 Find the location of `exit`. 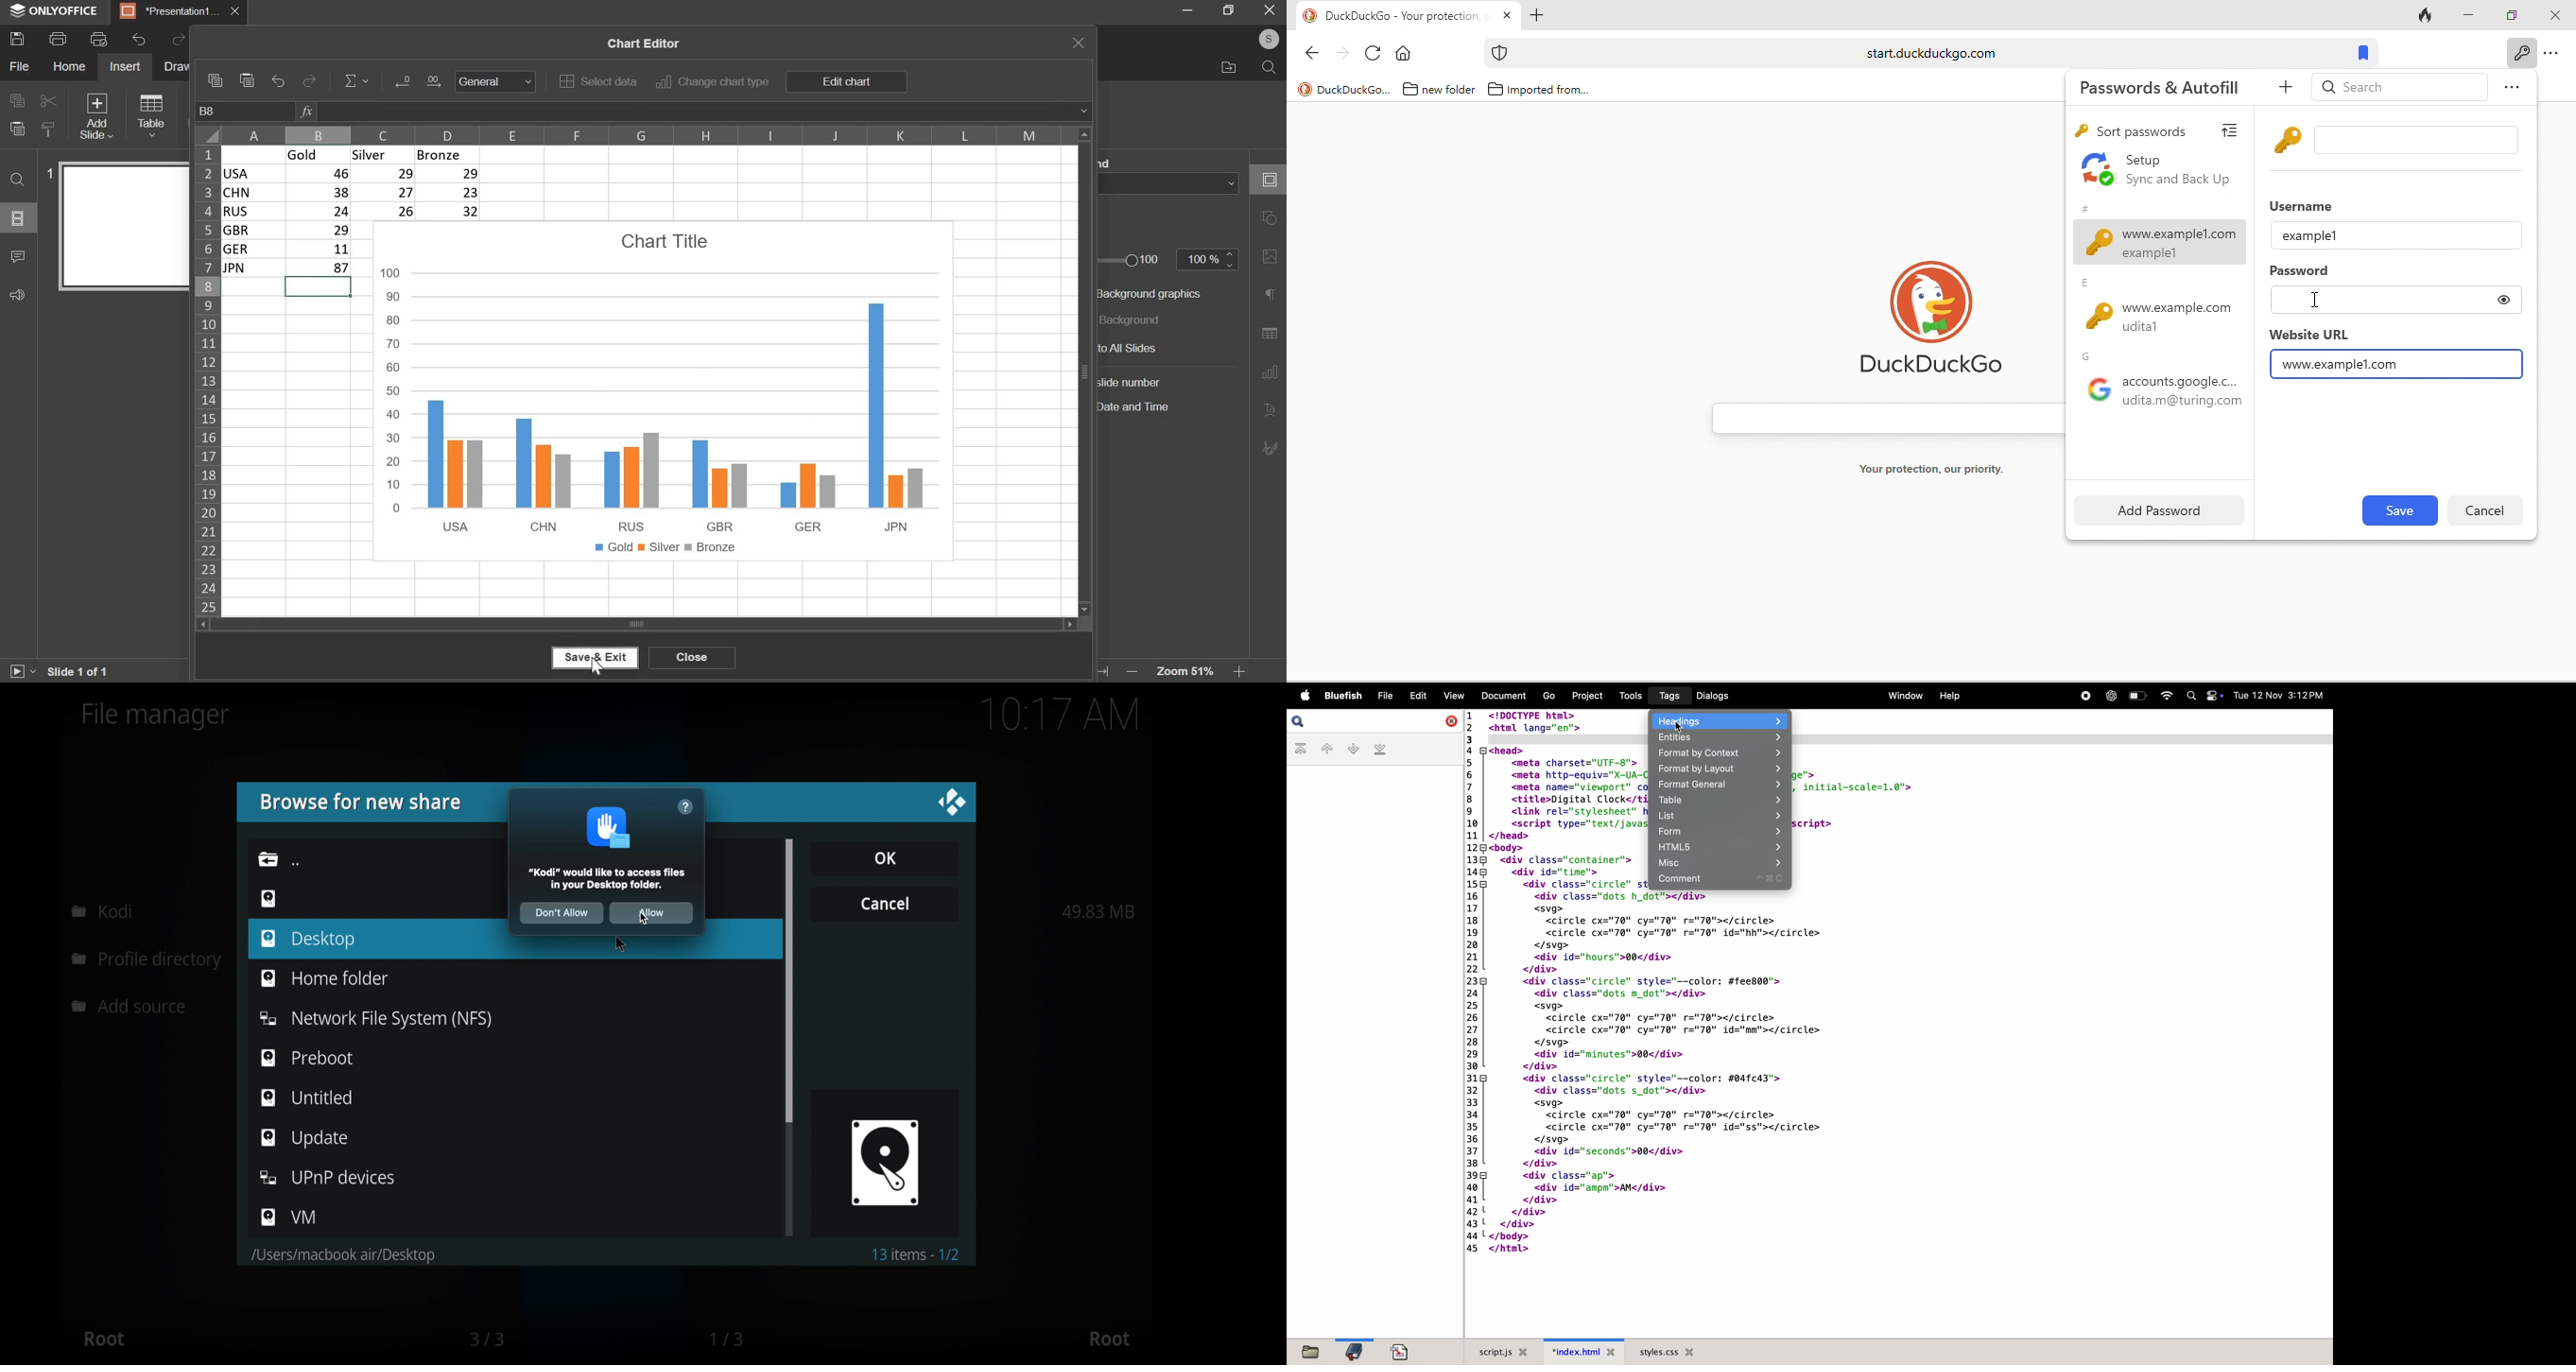

exit is located at coordinates (1079, 42).